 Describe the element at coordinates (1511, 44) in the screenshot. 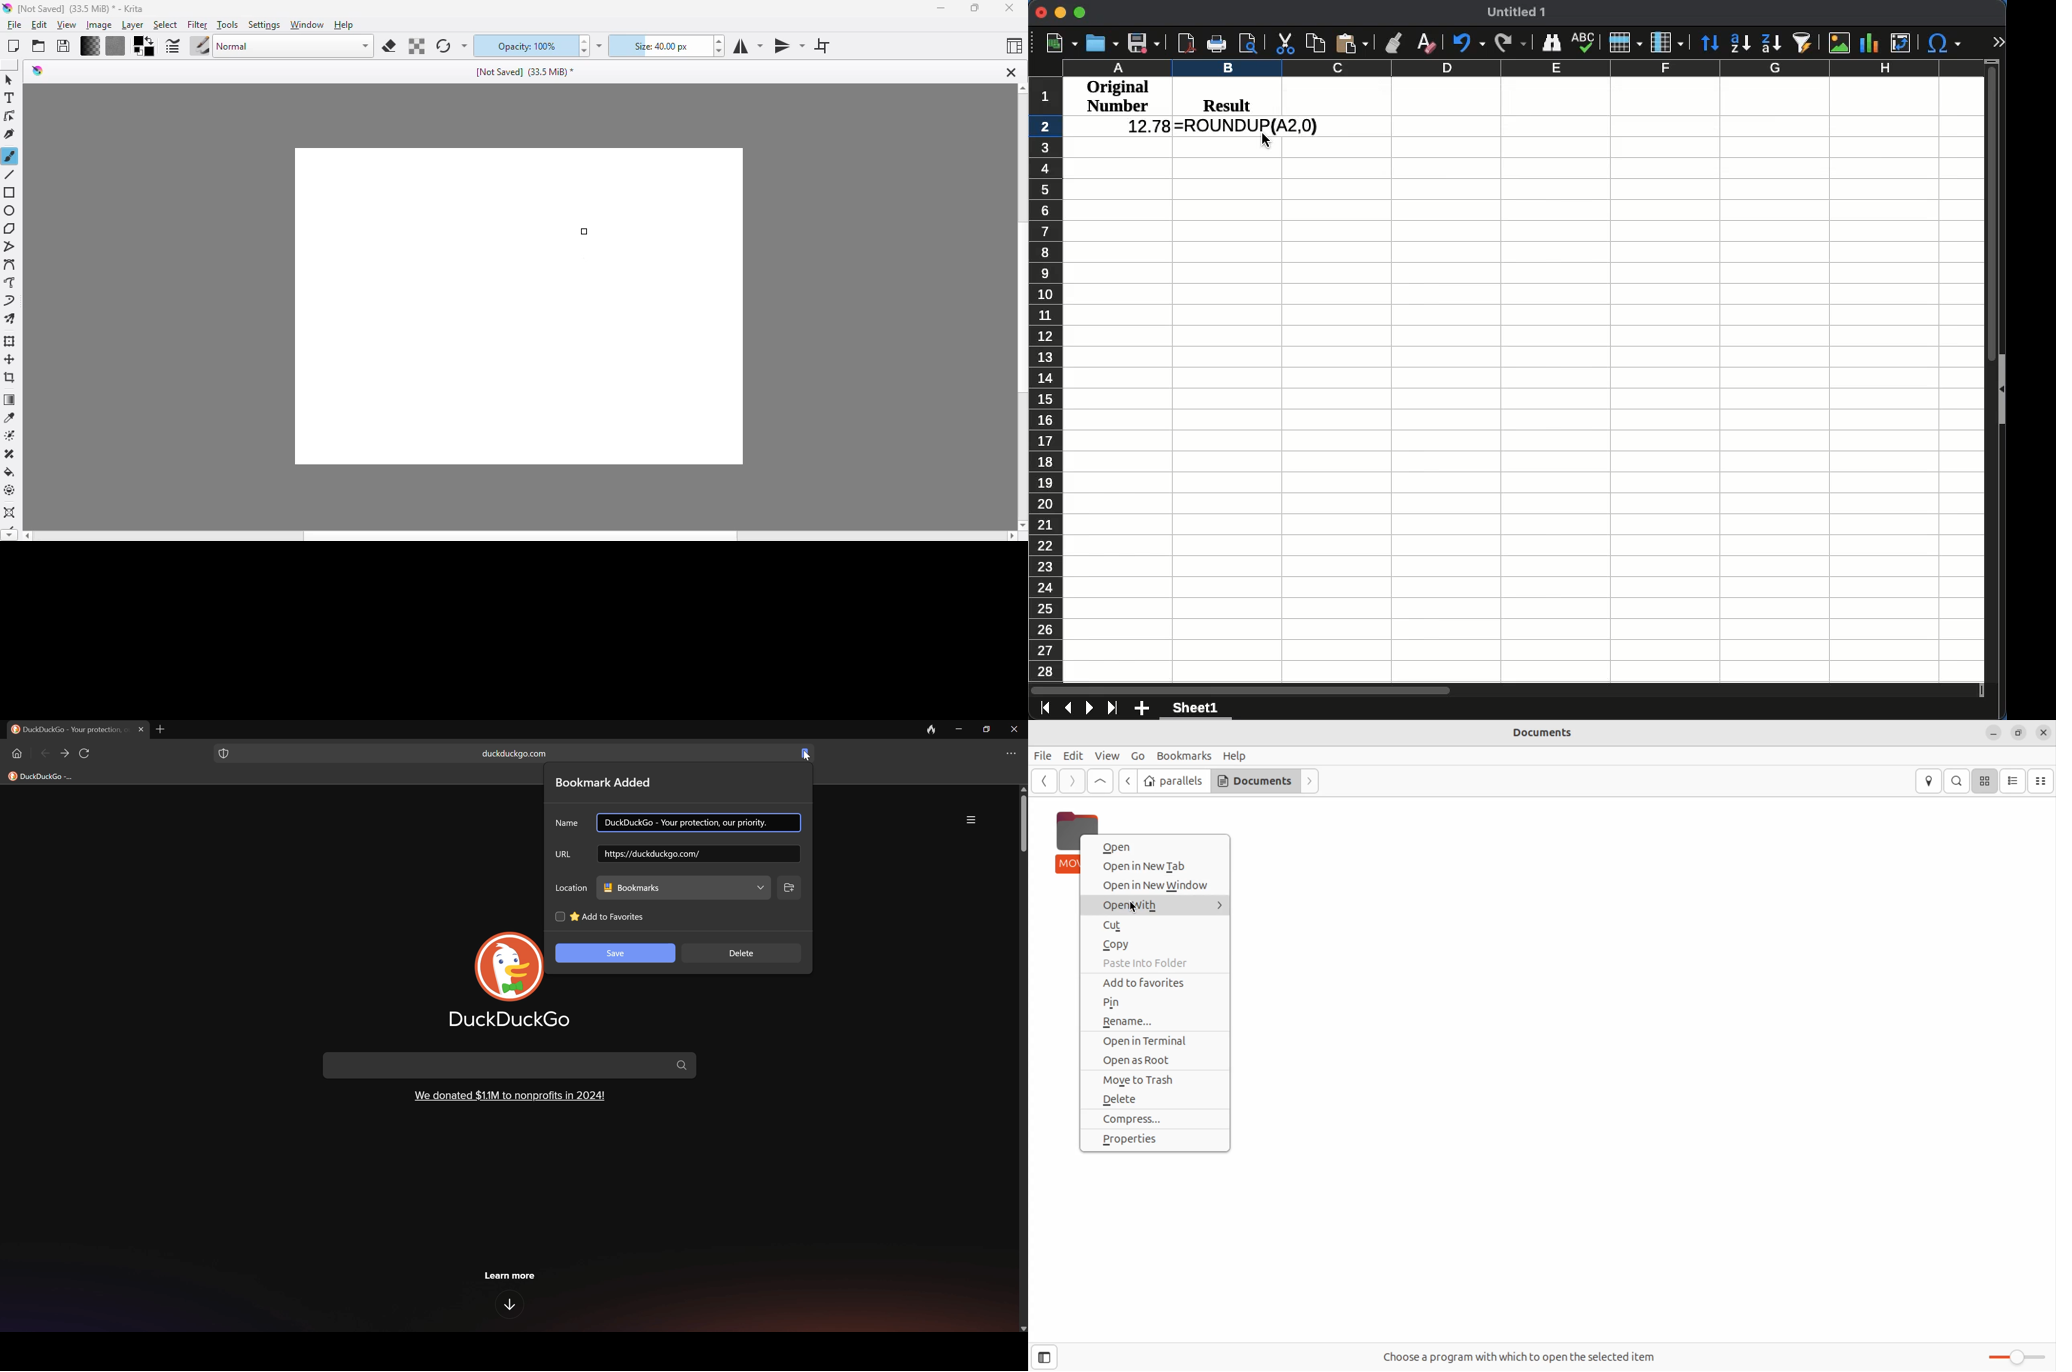

I see `Redo` at that location.